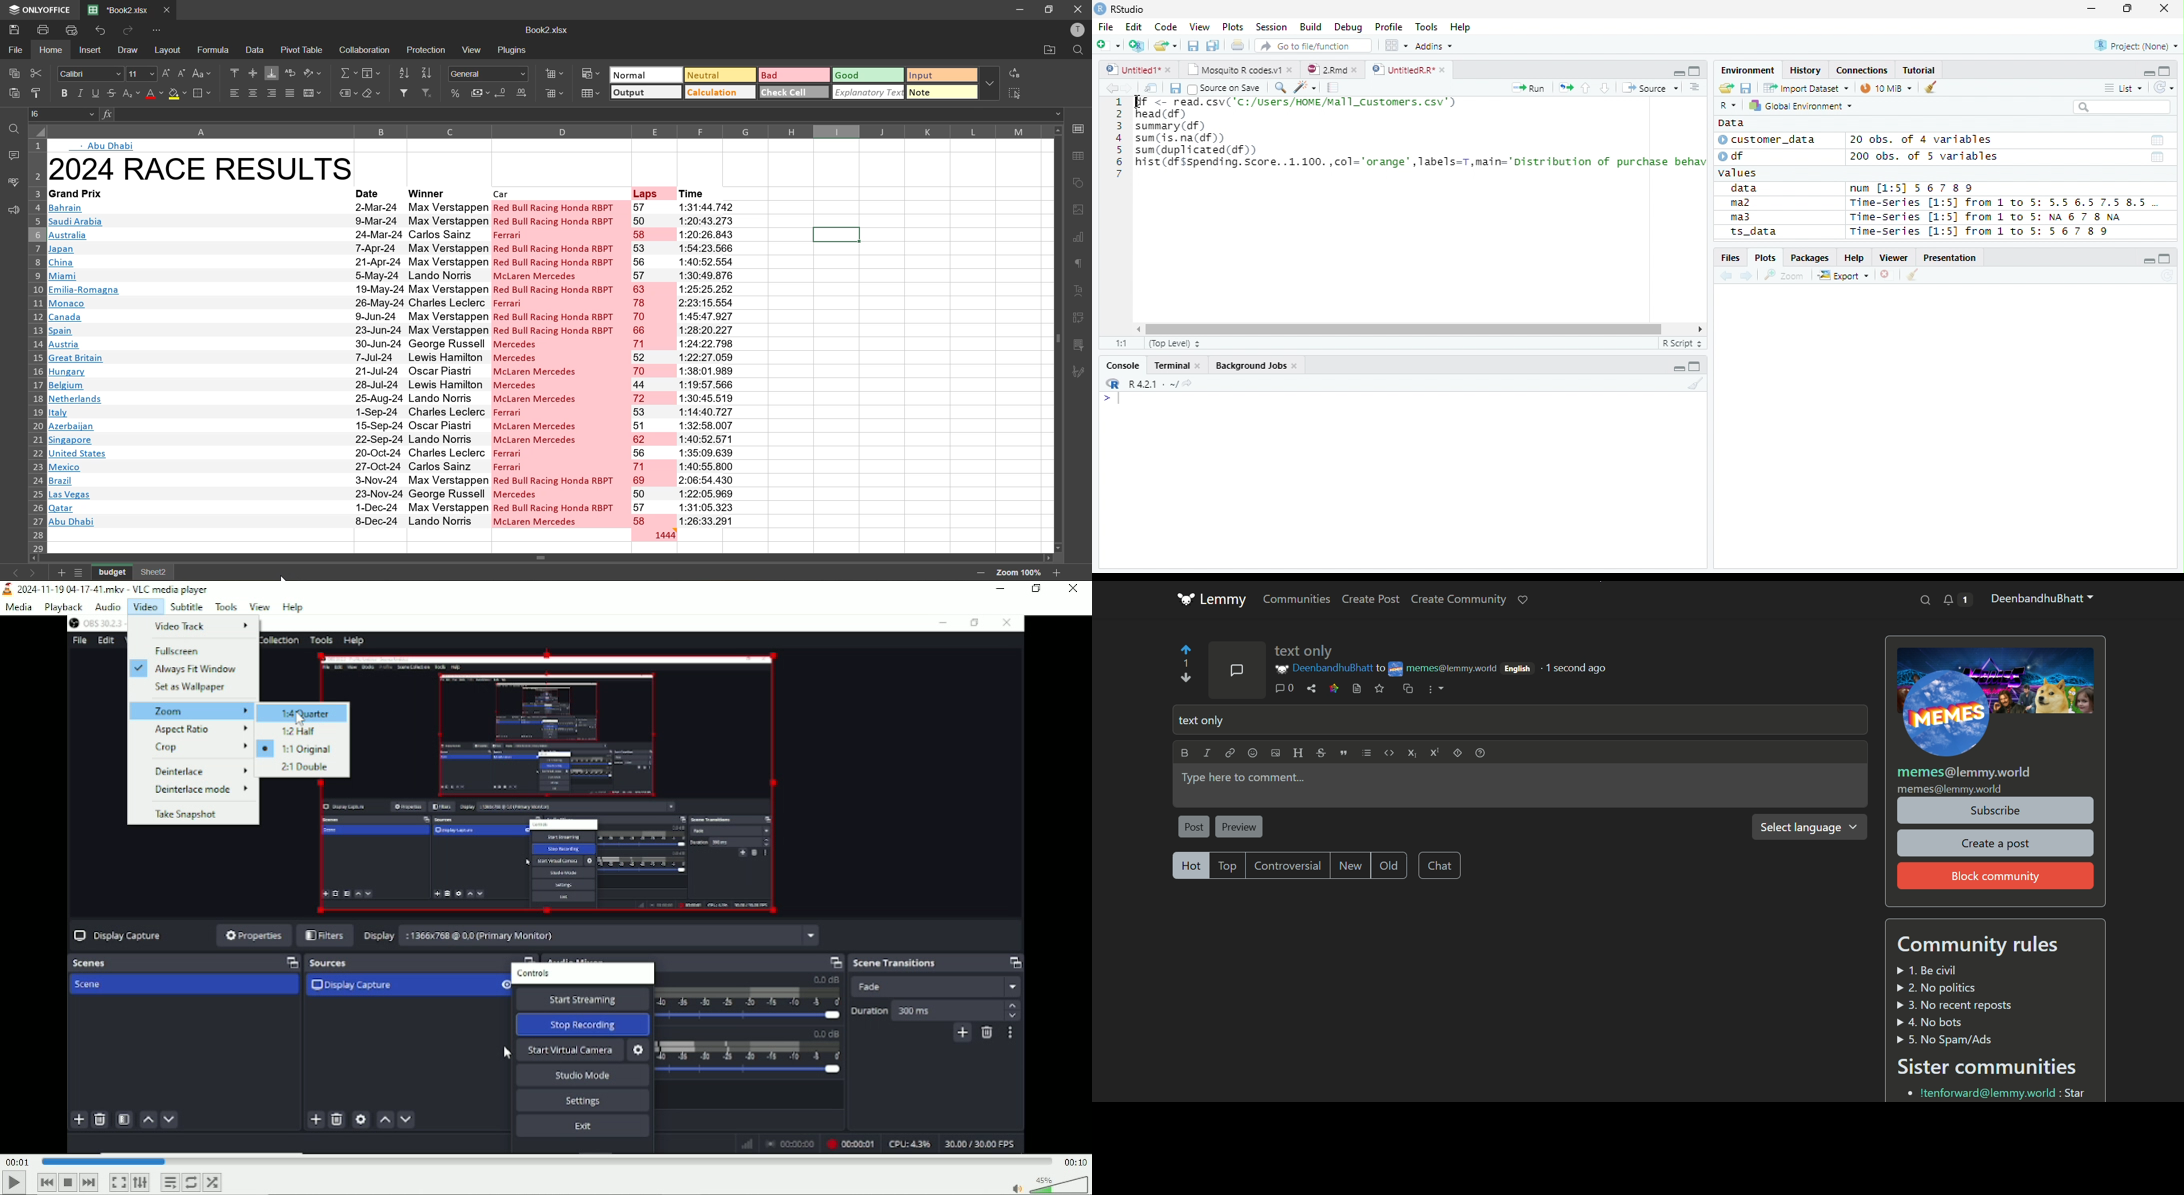 This screenshot has height=1204, width=2184. I want to click on Build, so click(1313, 28).